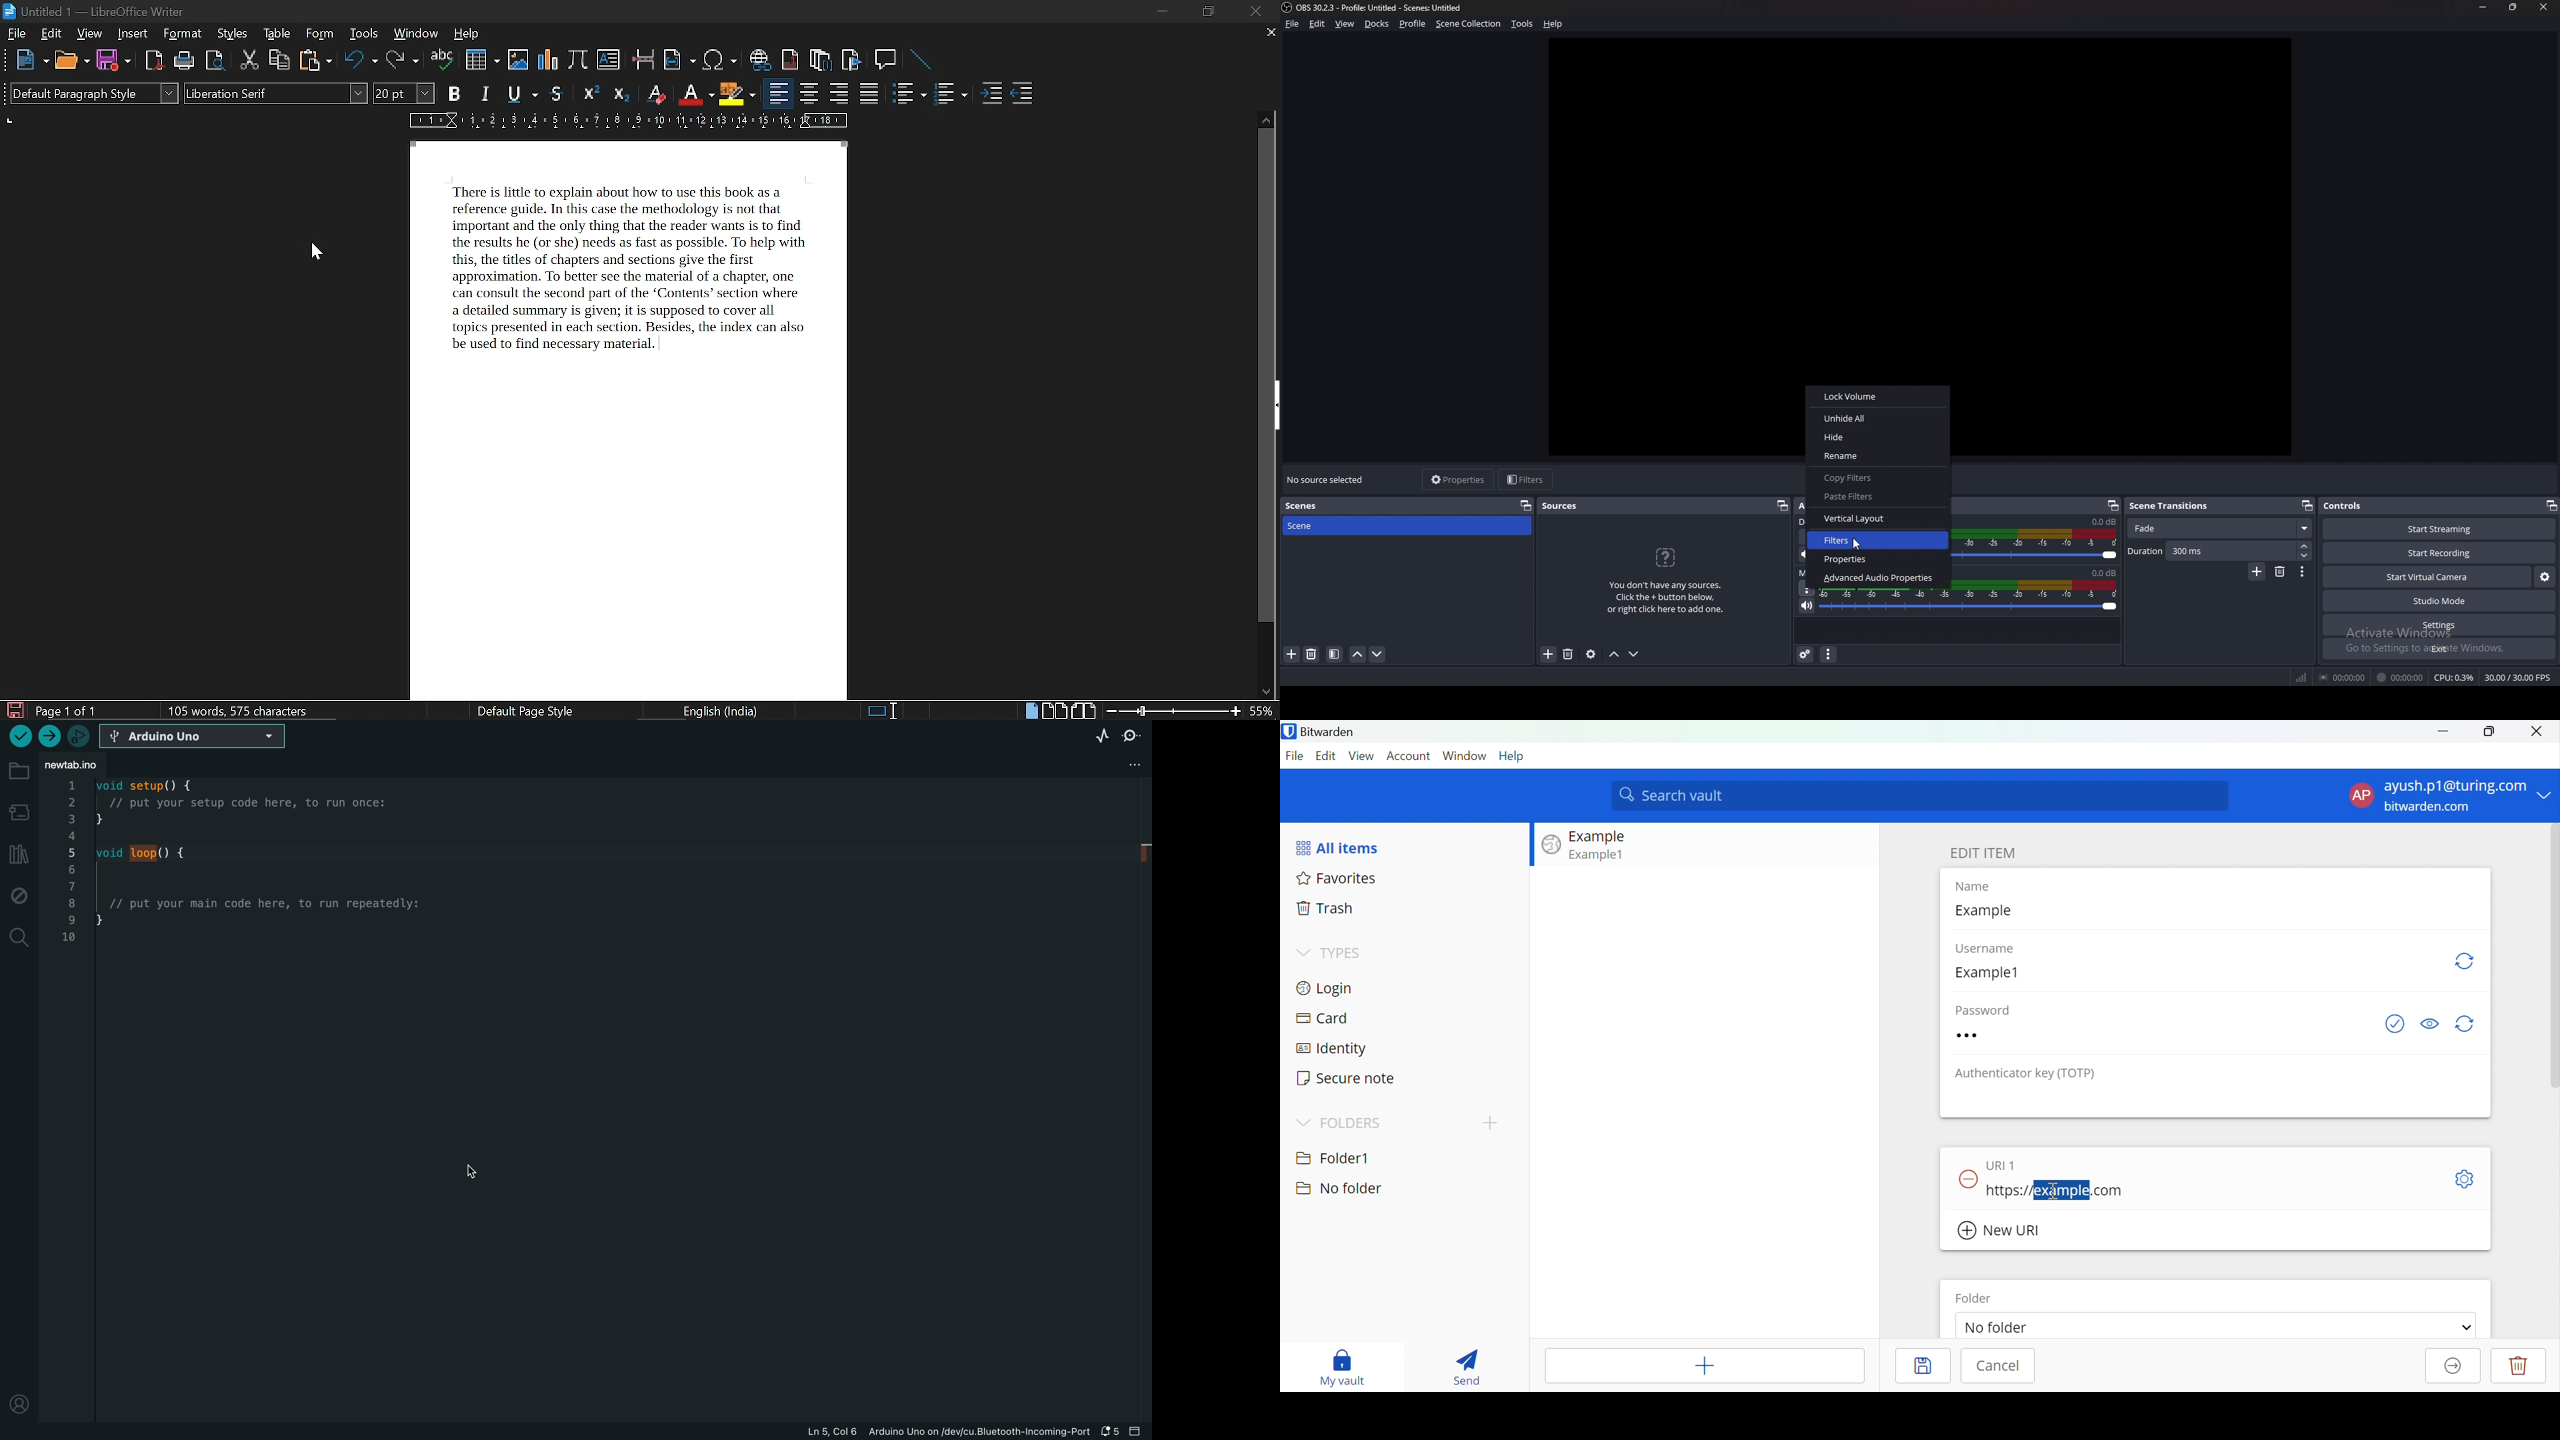 This screenshot has width=2576, height=1456. What do you see at coordinates (1333, 1156) in the screenshot?
I see `Folder1` at bounding box center [1333, 1156].